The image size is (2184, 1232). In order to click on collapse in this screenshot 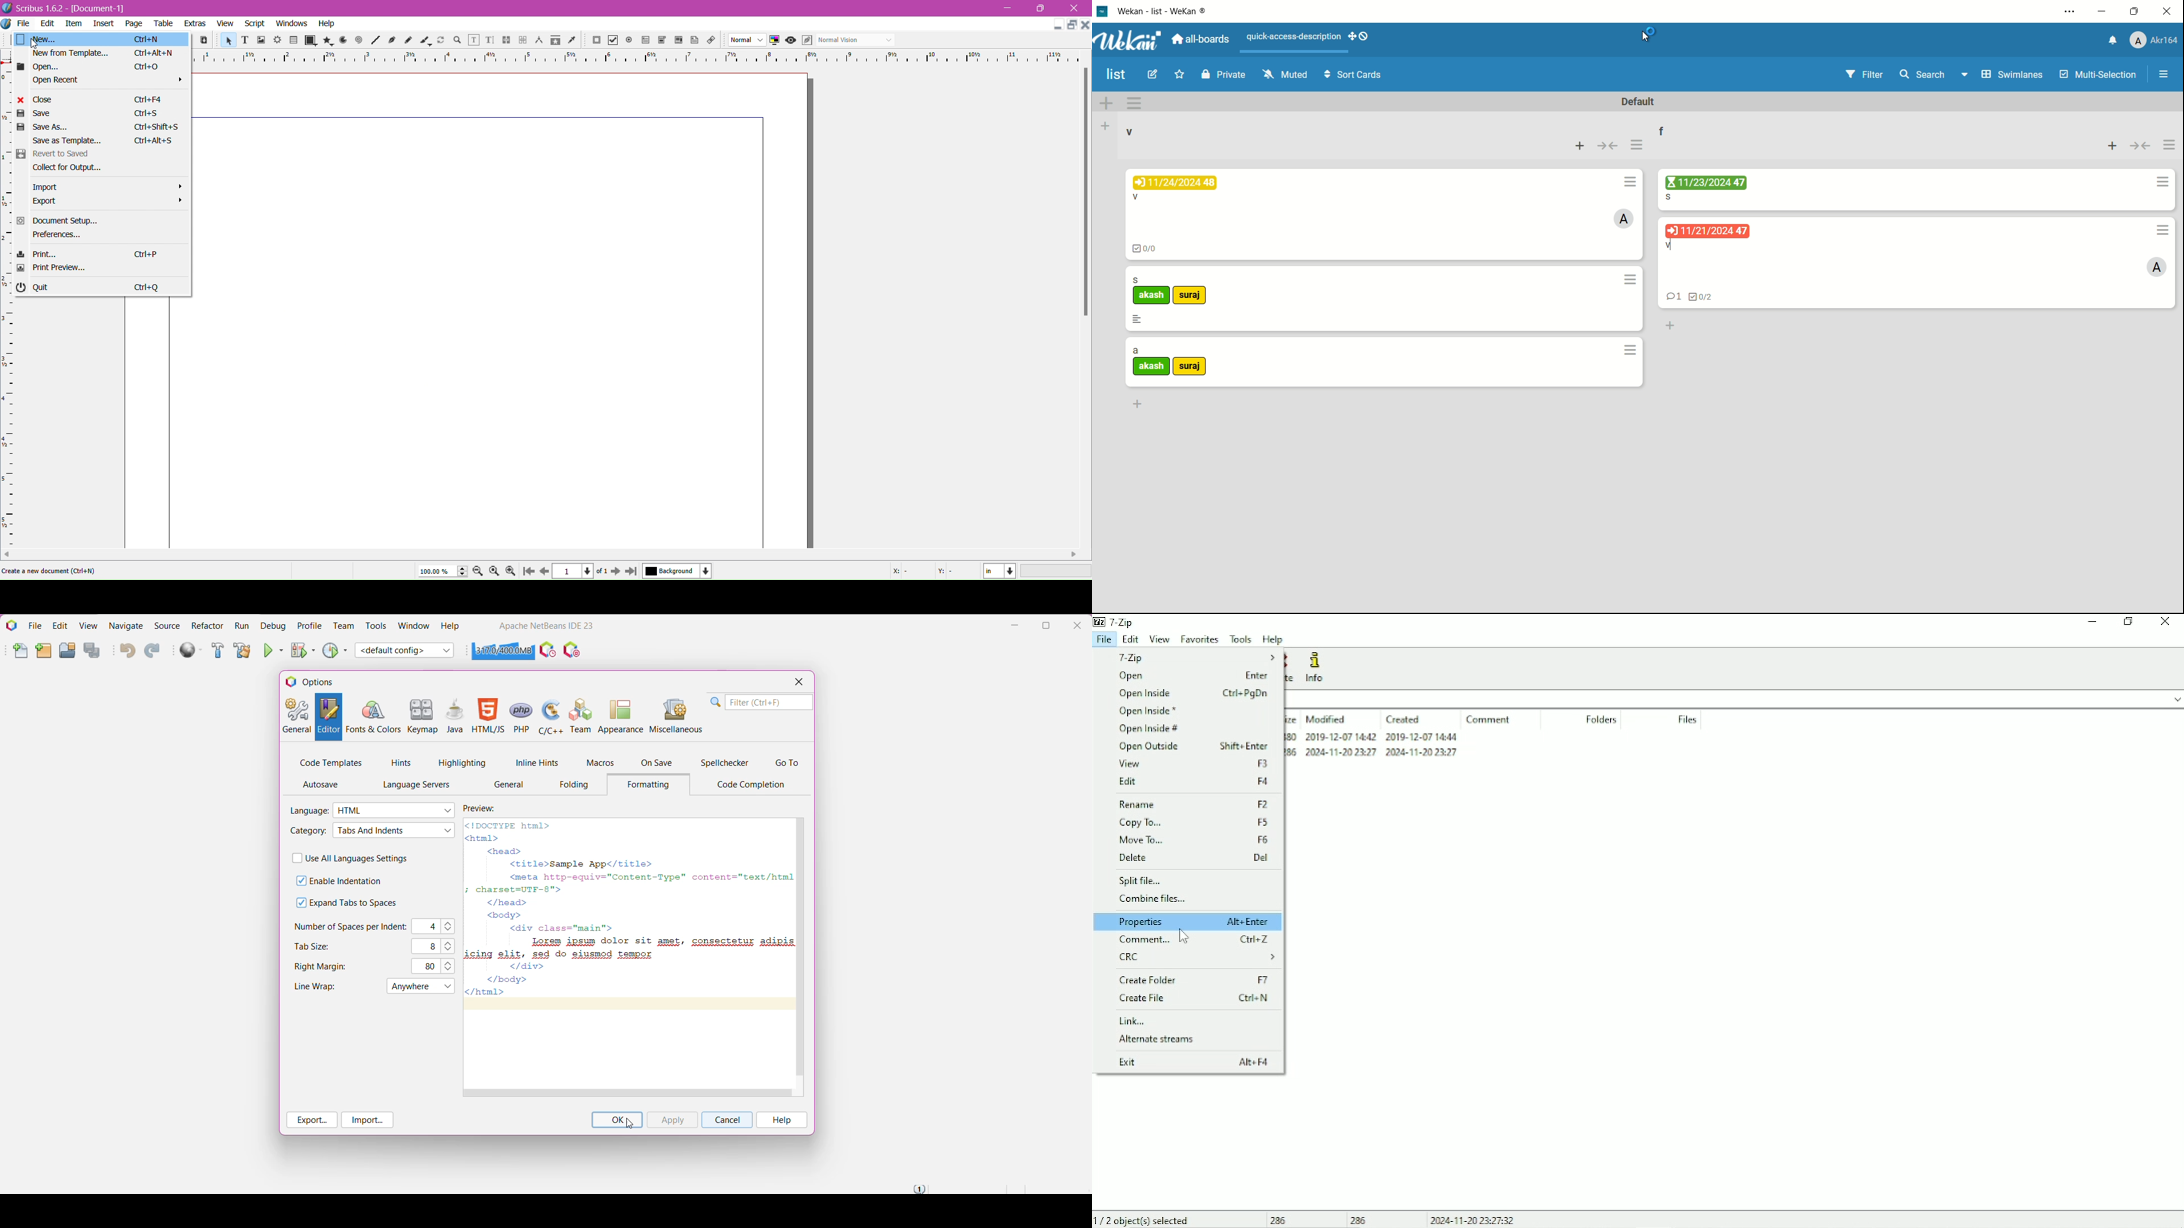, I will do `click(2140, 147)`.